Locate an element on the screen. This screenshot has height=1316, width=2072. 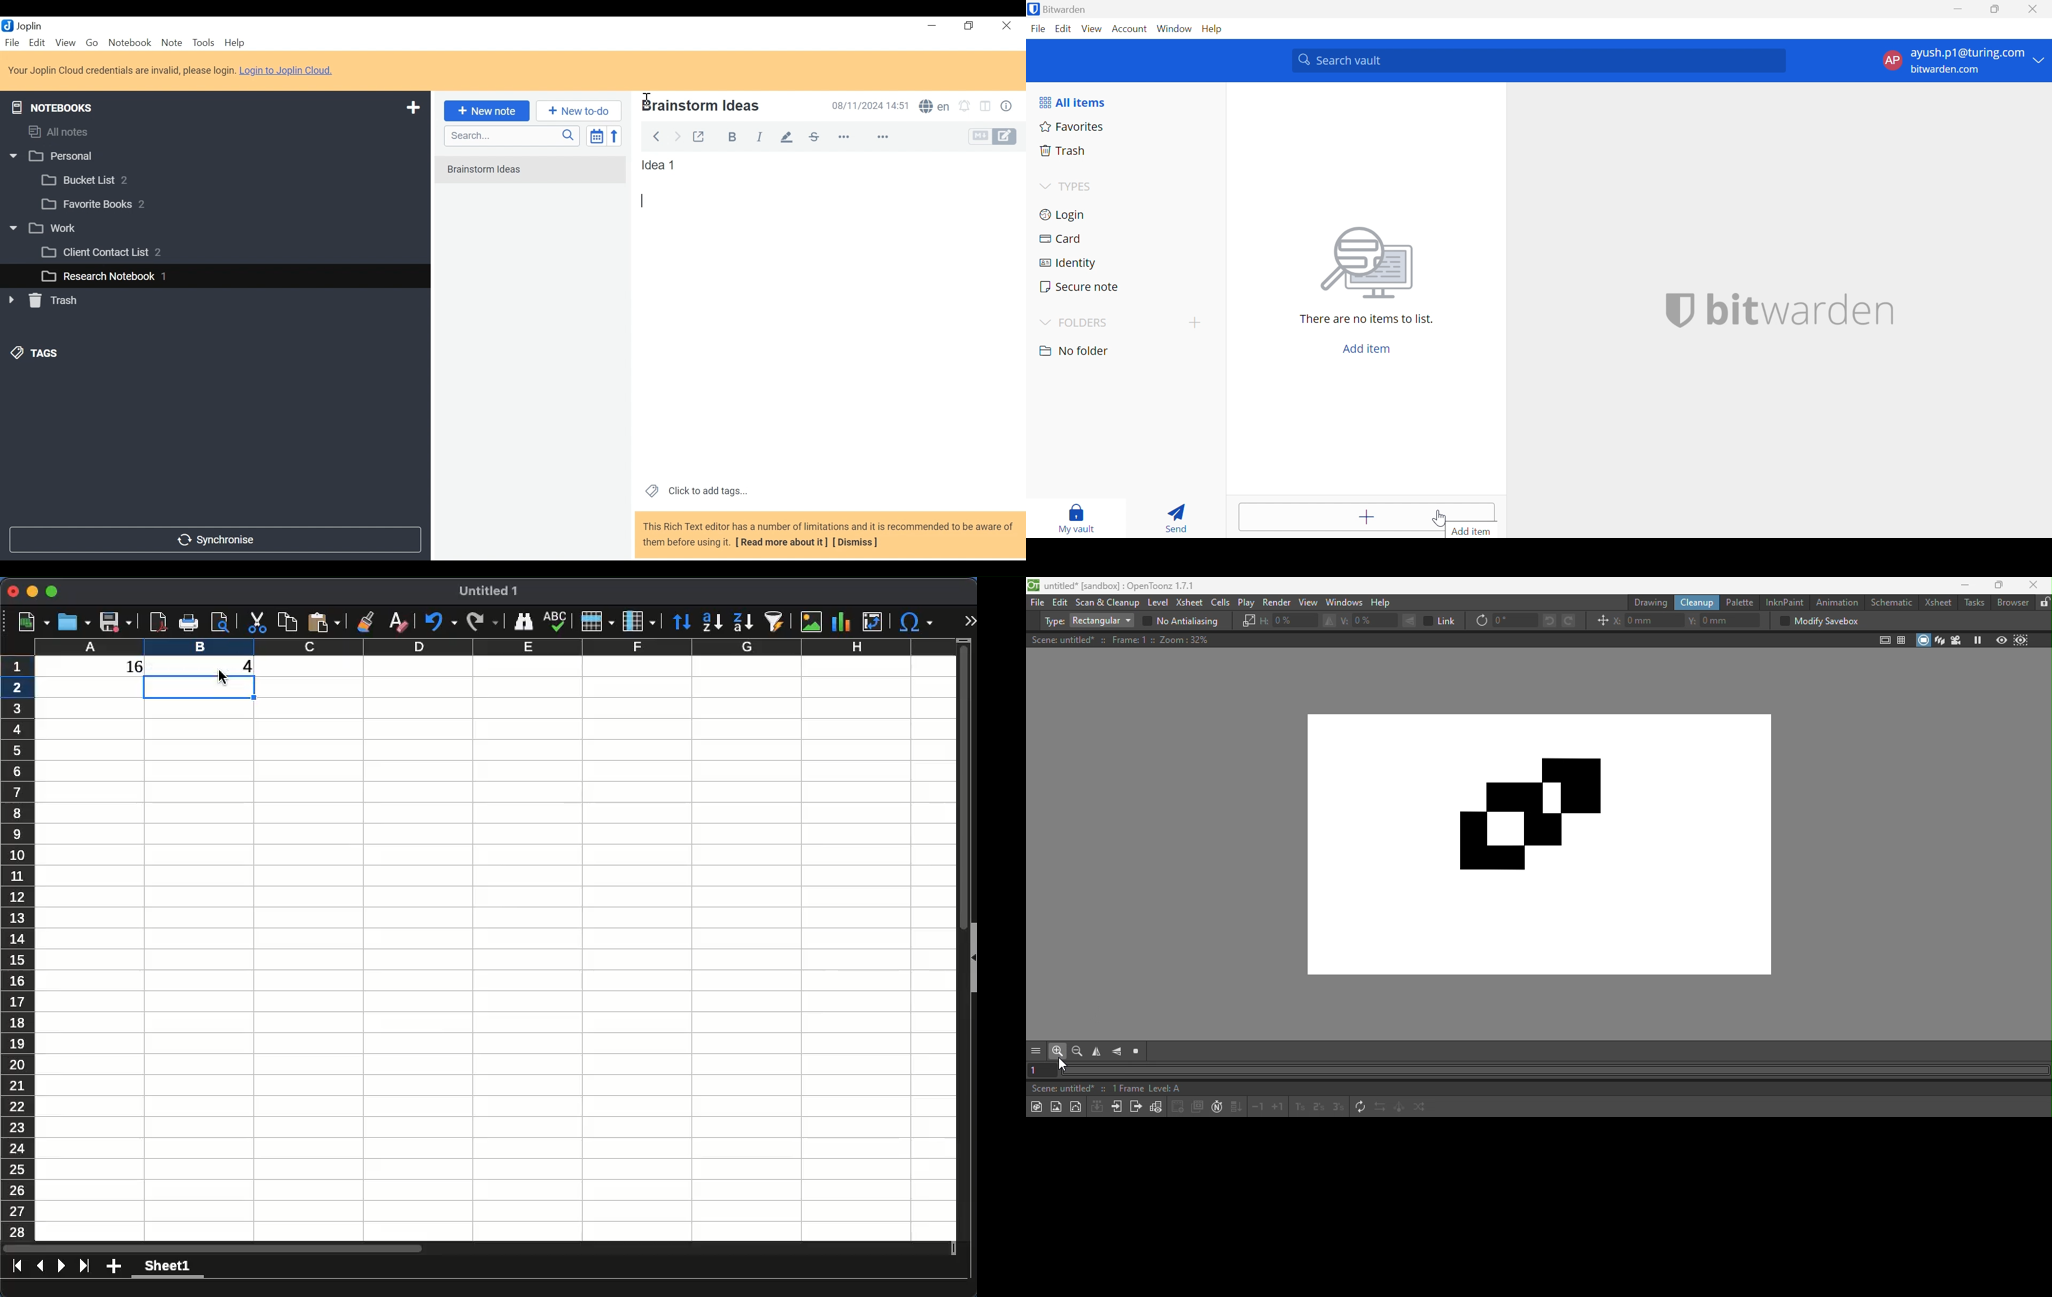
View is located at coordinates (65, 42).